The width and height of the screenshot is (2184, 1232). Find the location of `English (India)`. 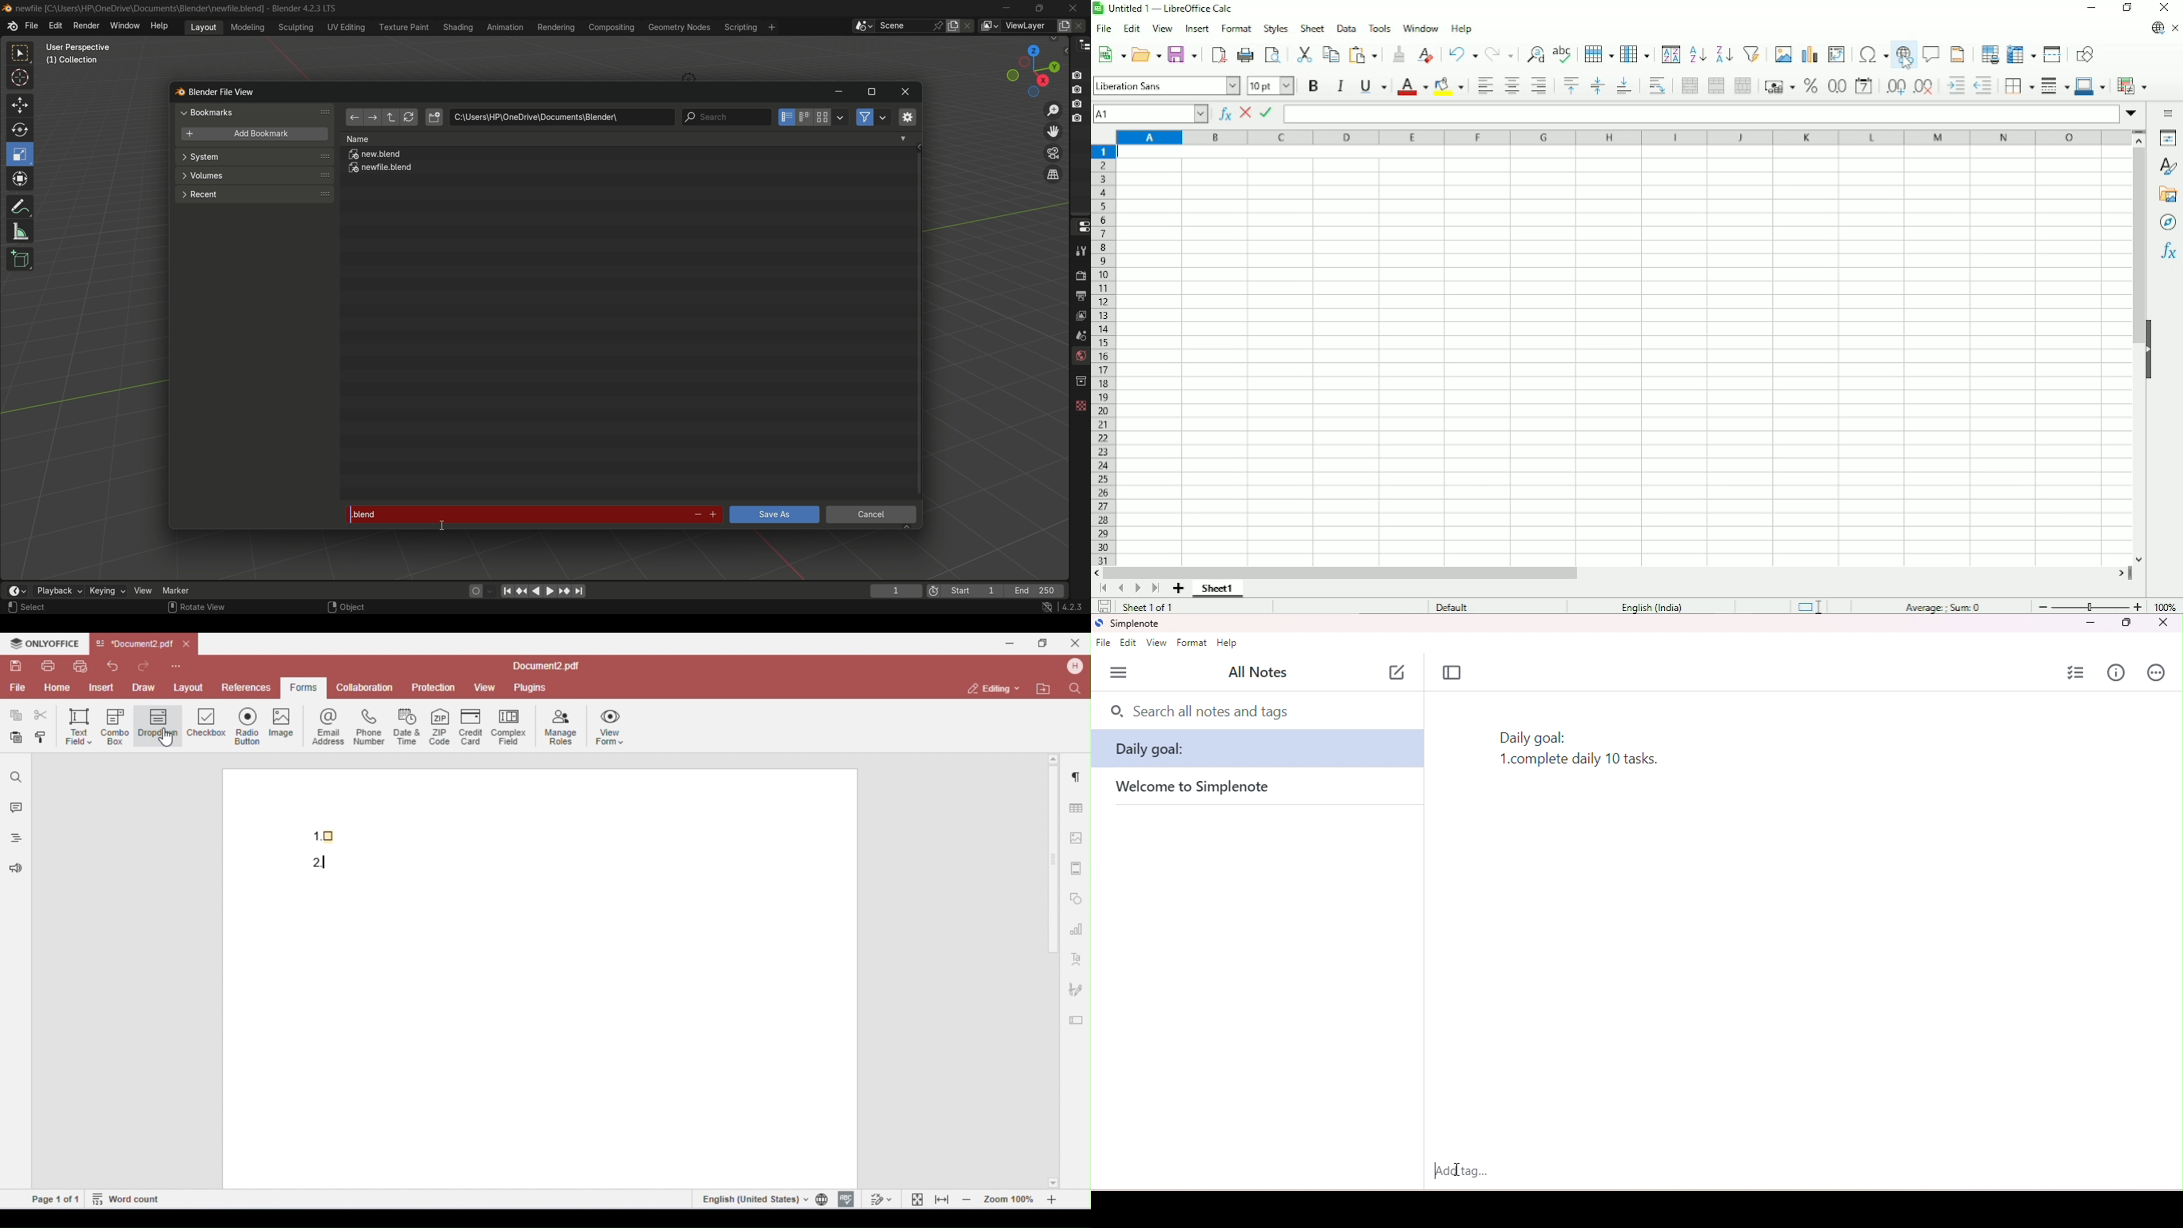

English (India) is located at coordinates (1652, 607).